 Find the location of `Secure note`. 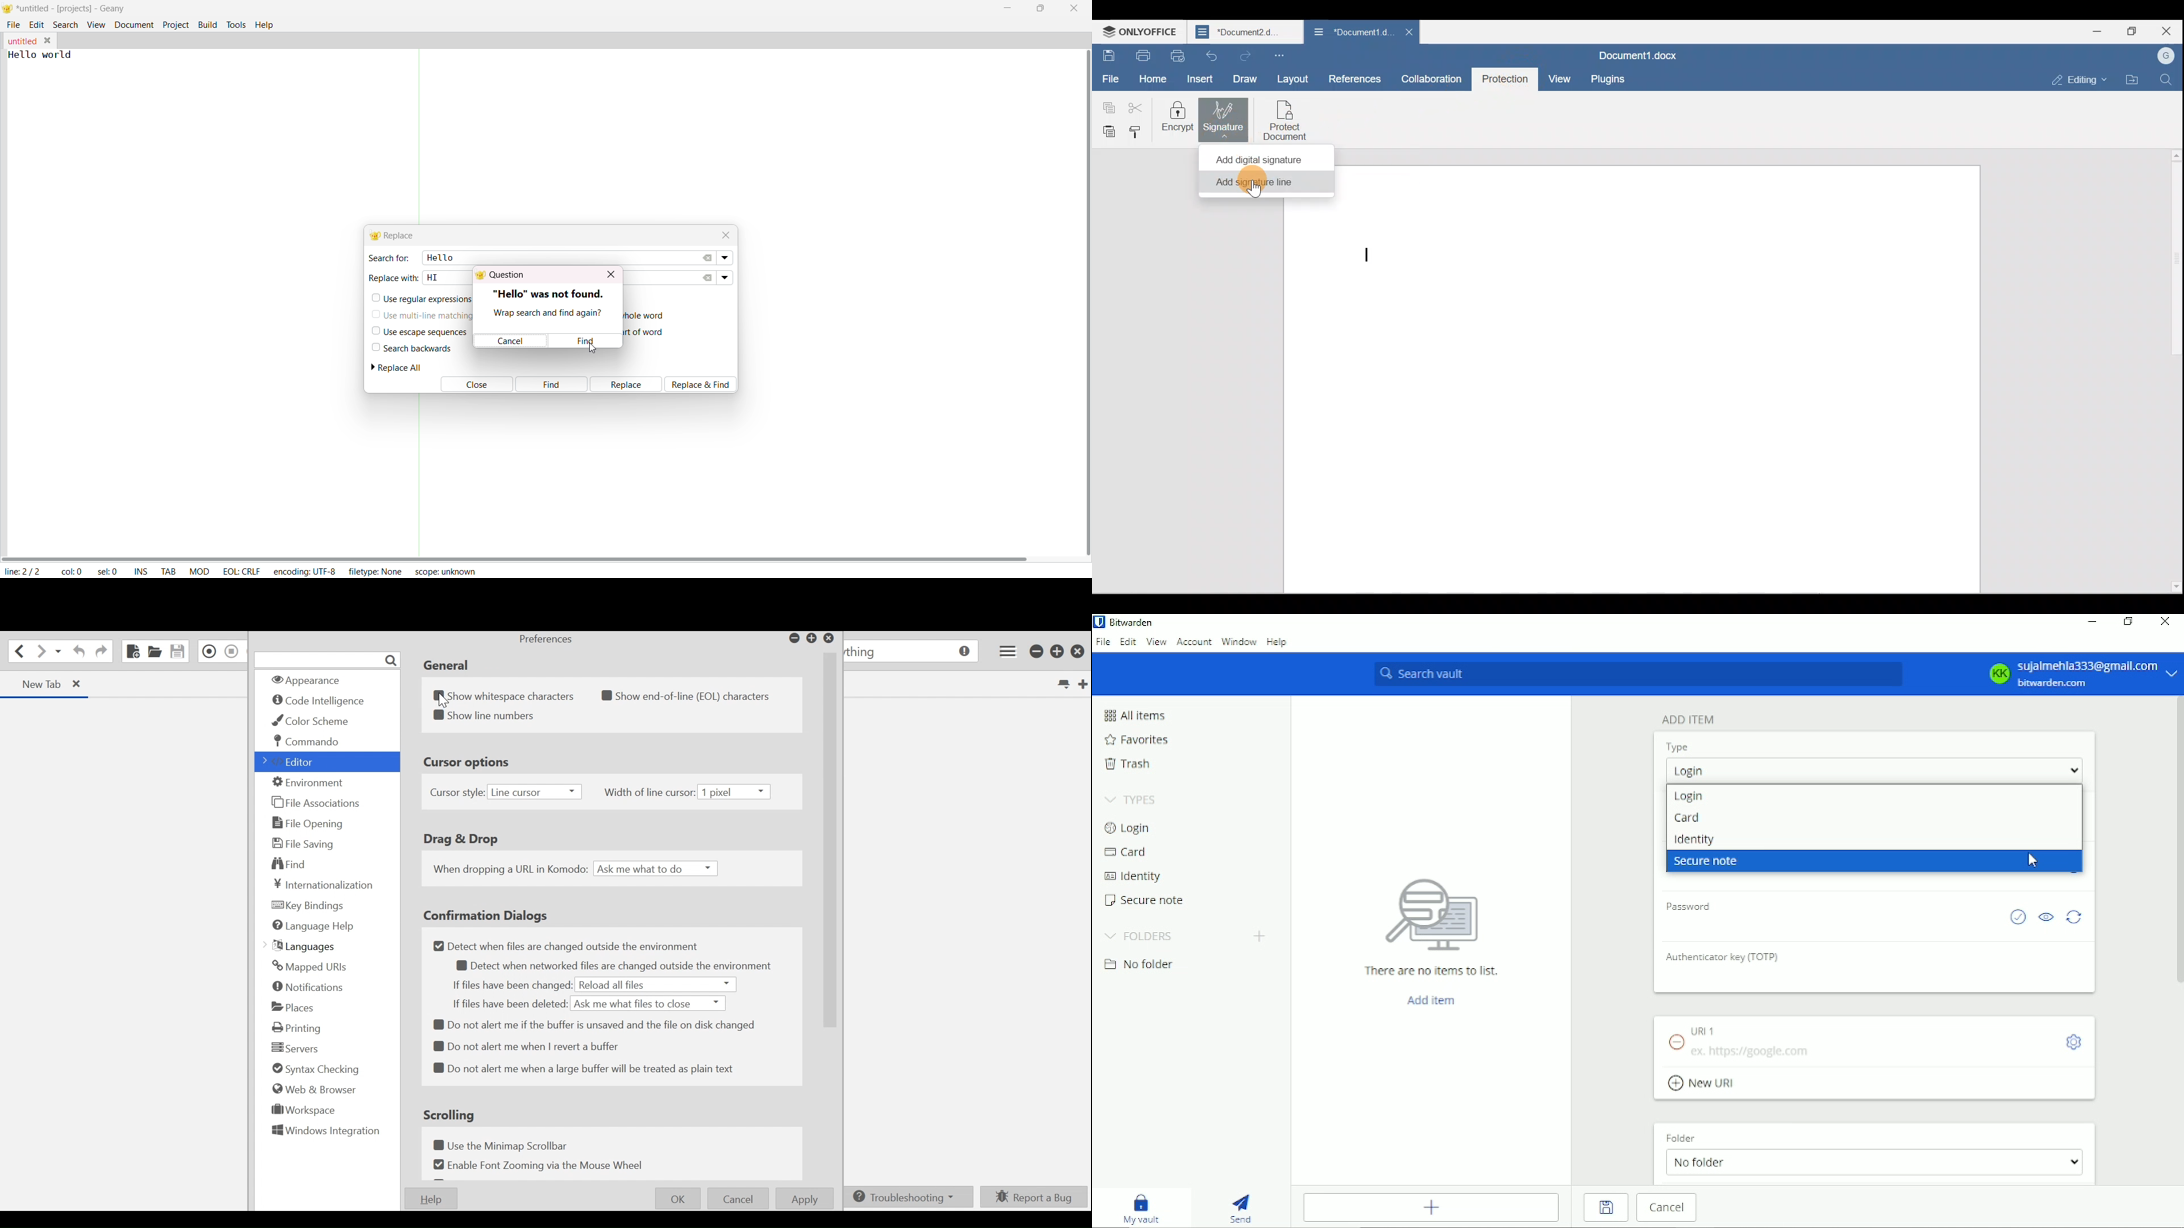

Secure note is located at coordinates (1146, 900).